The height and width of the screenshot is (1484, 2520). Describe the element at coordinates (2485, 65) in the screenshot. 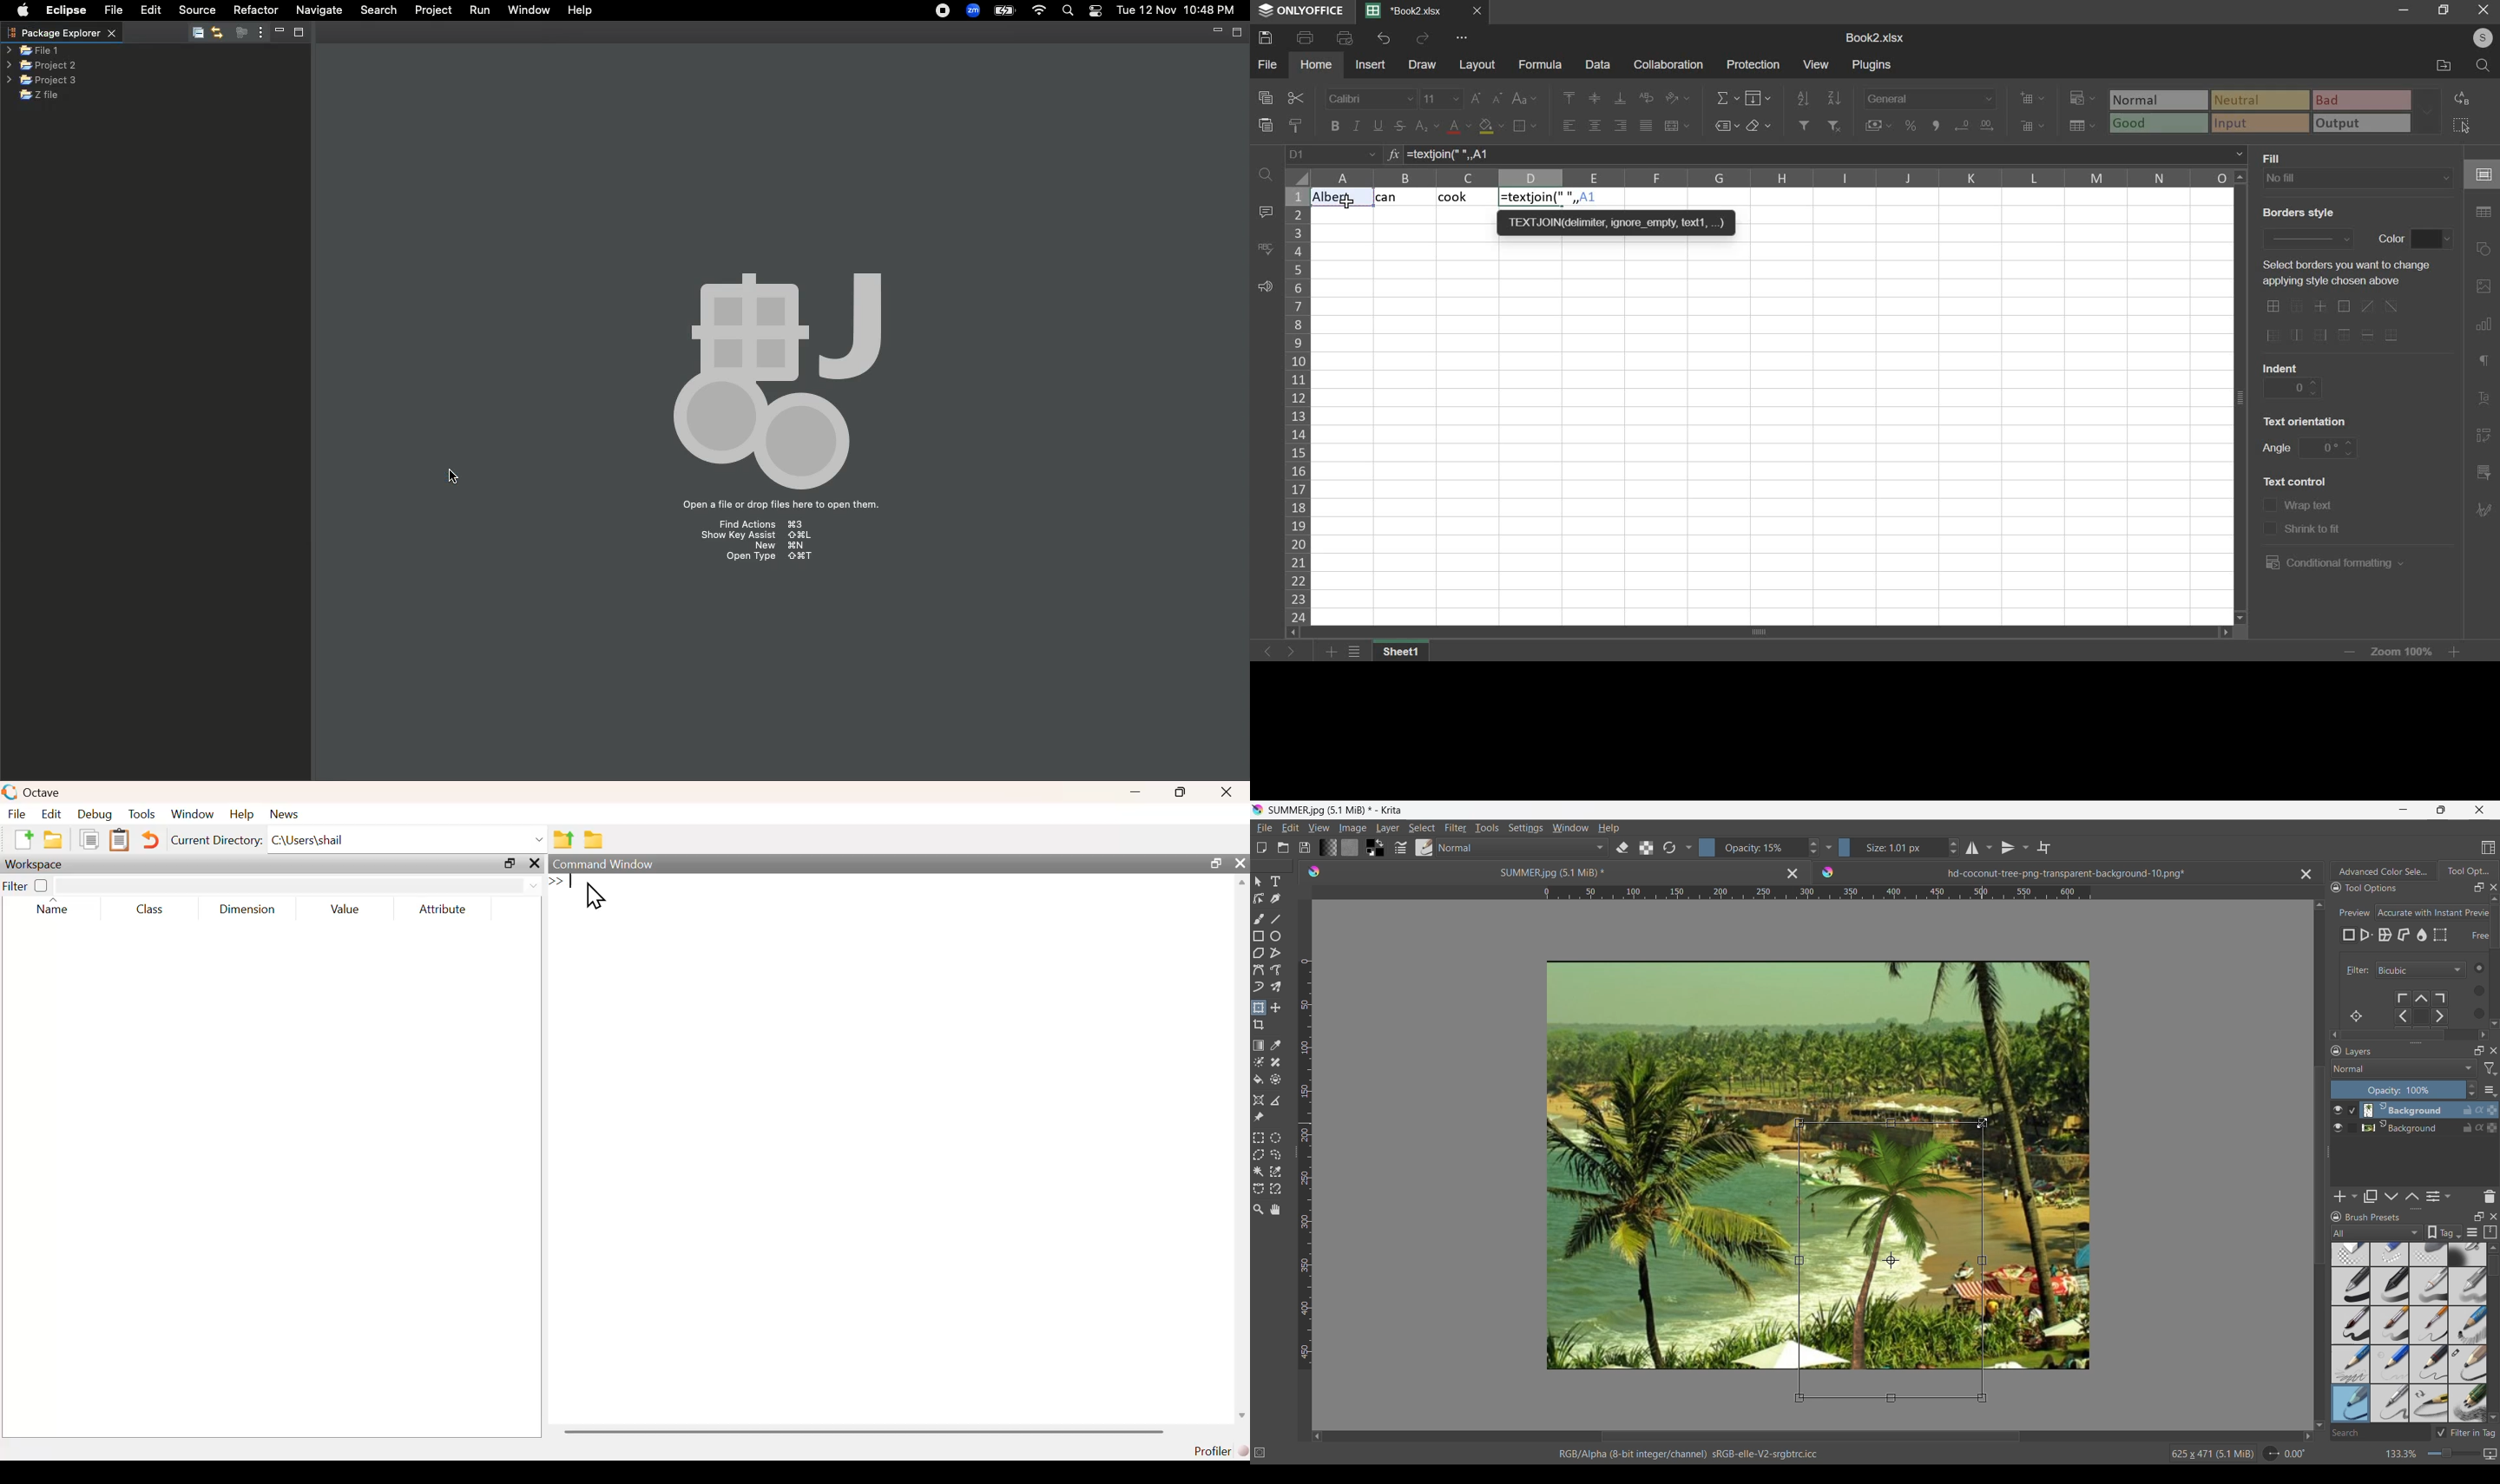

I see `search` at that location.